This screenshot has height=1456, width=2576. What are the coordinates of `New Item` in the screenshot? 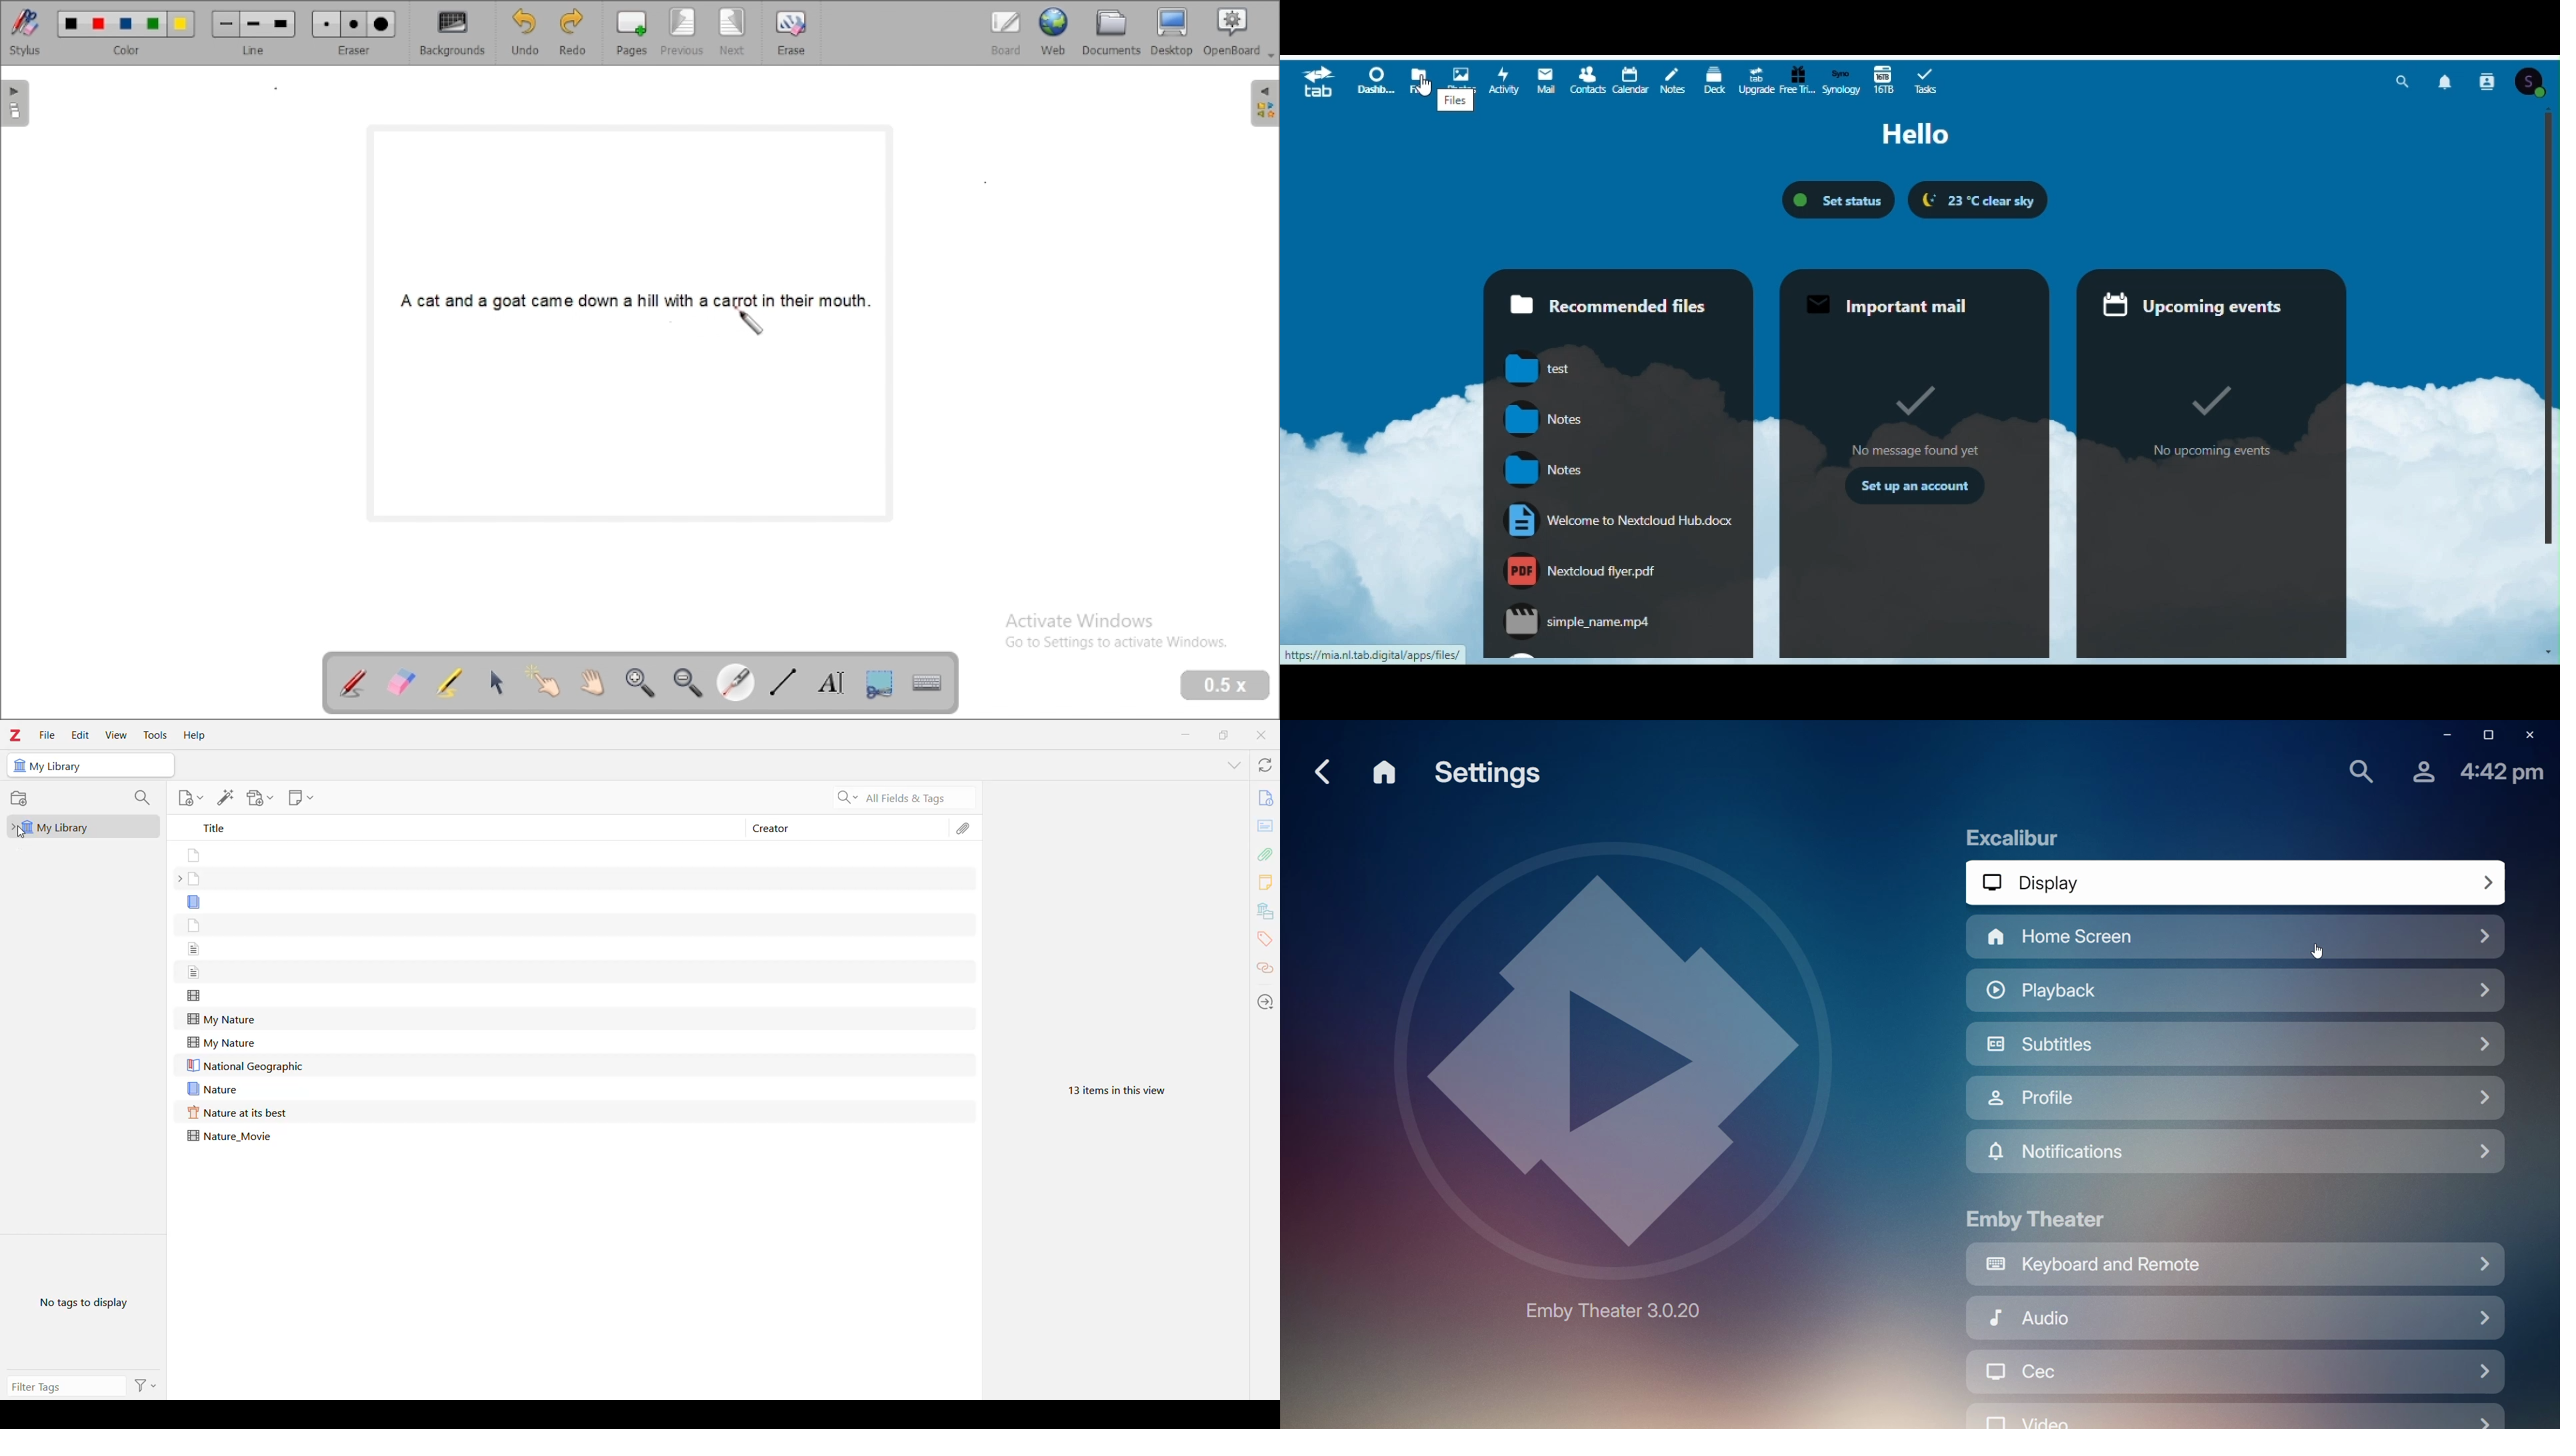 It's located at (188, 799).